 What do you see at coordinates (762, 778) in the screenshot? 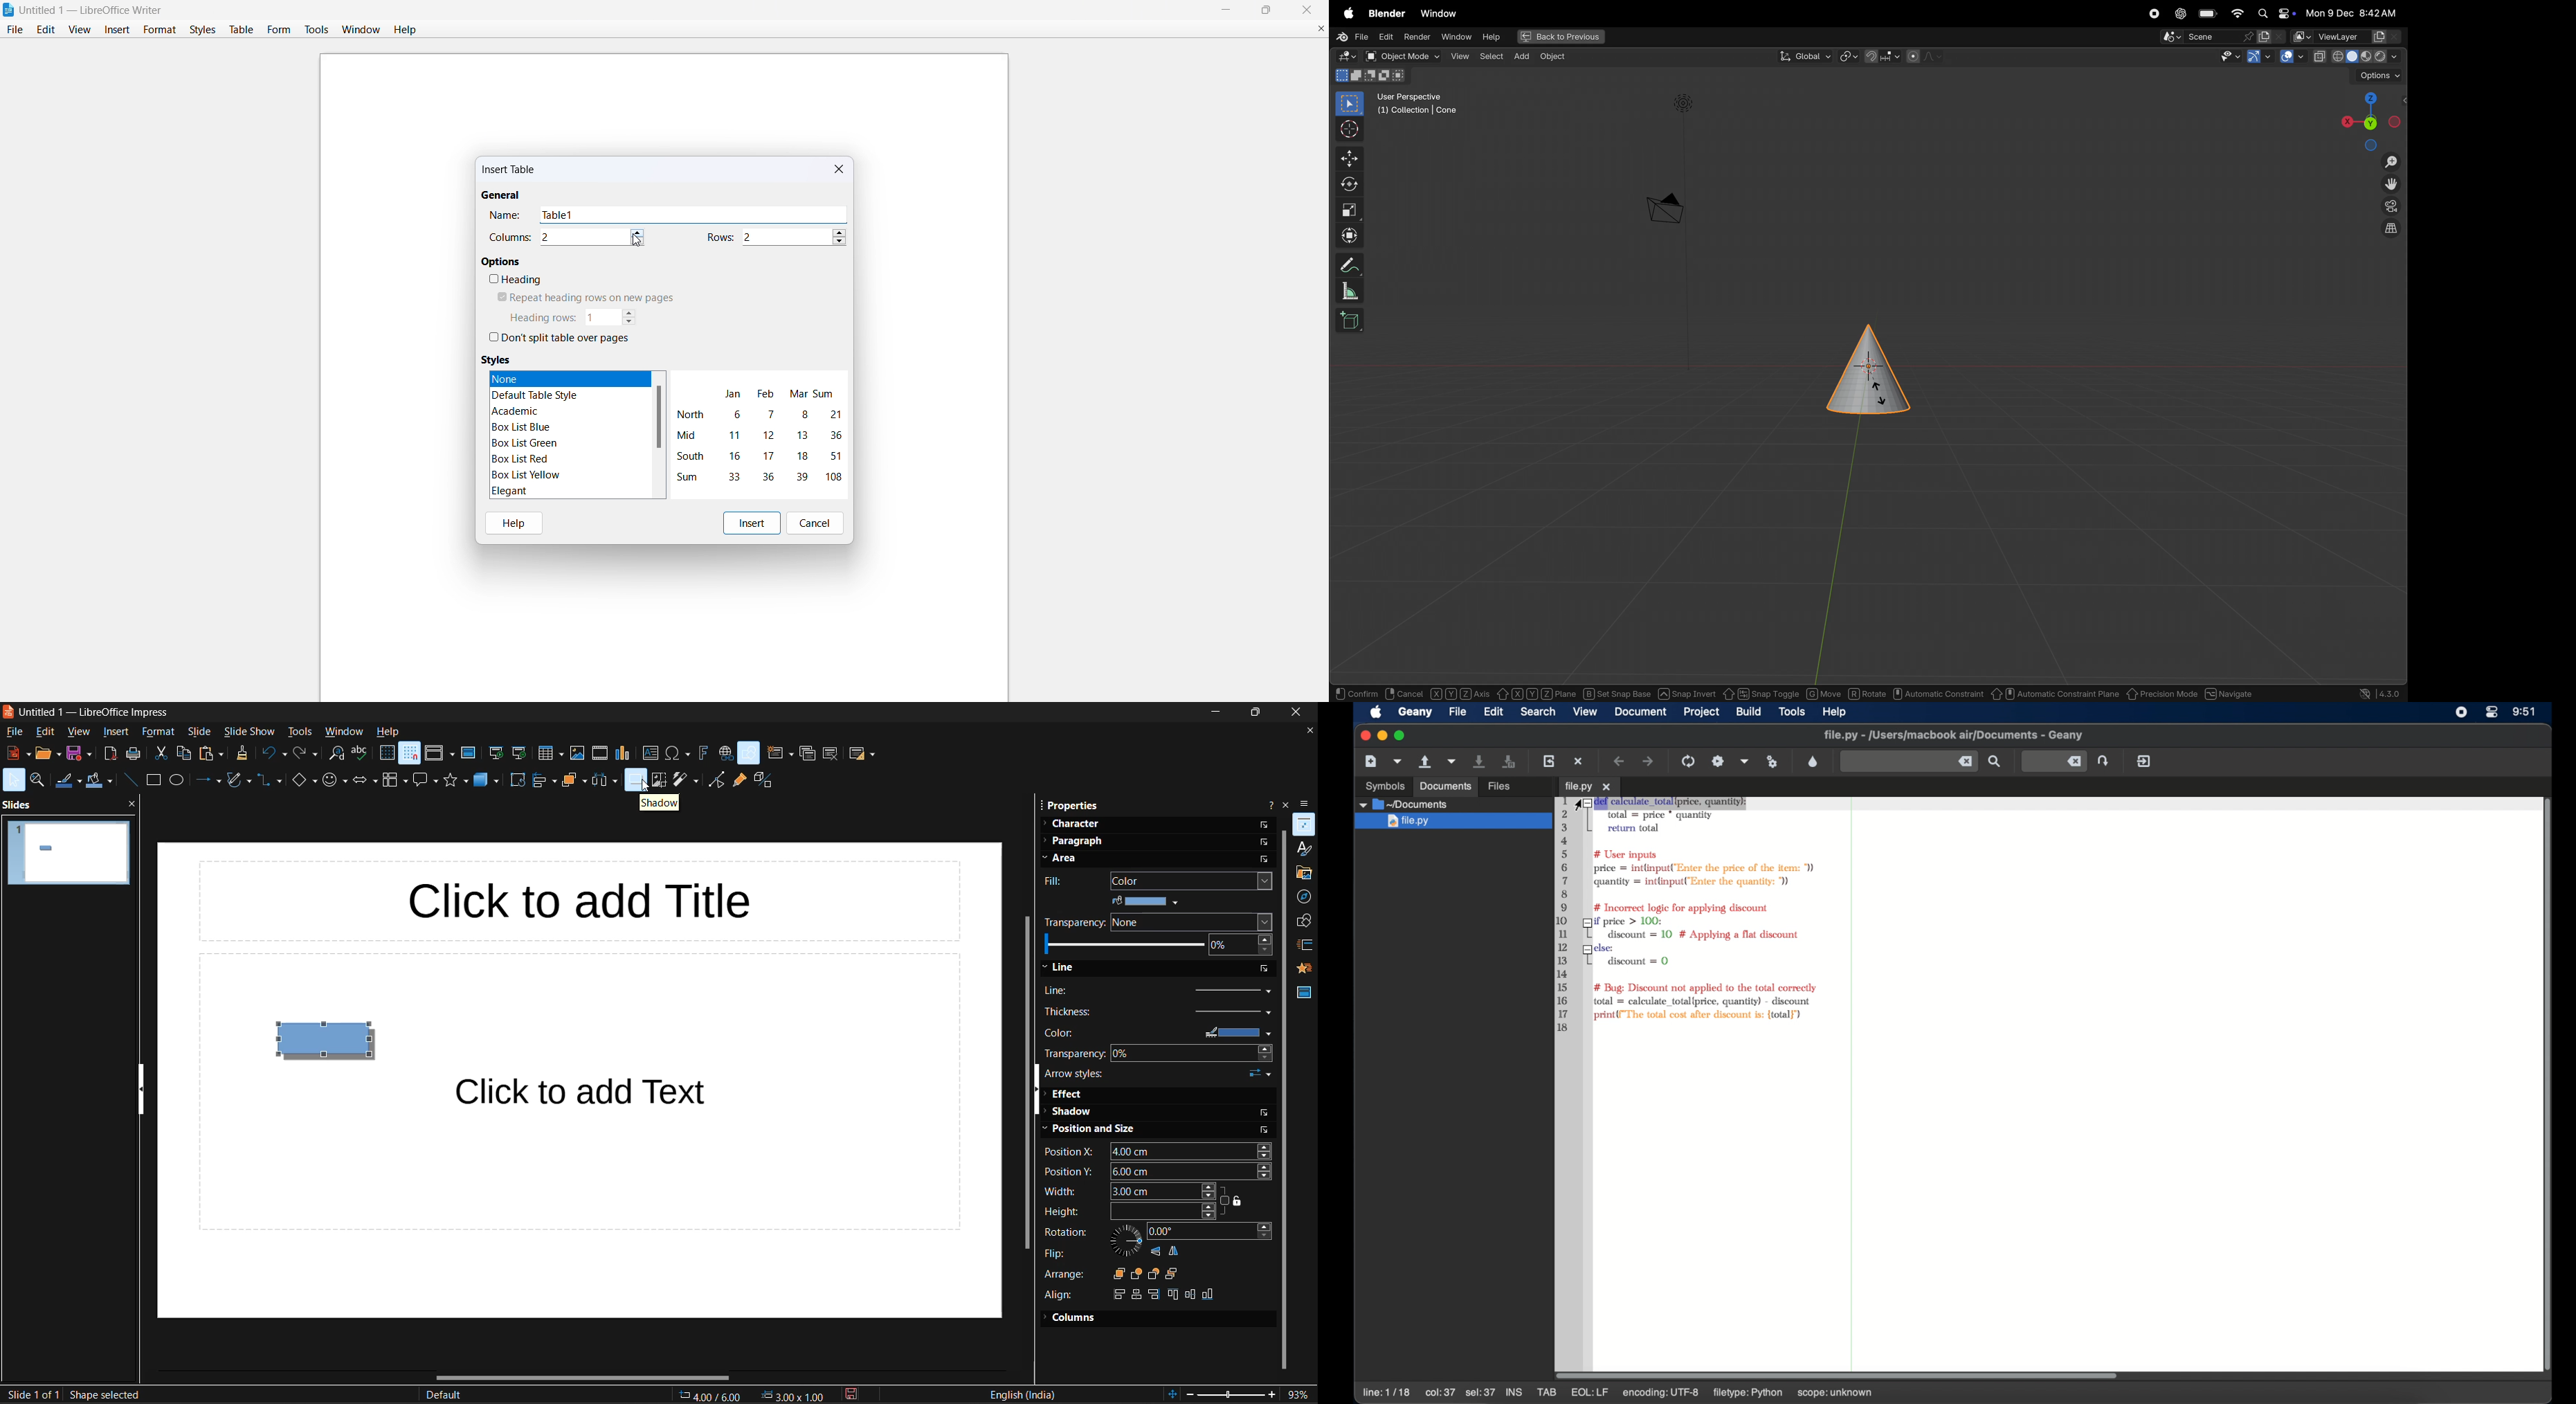
I see `toggle extrusion` at bounding box center [762, 778].